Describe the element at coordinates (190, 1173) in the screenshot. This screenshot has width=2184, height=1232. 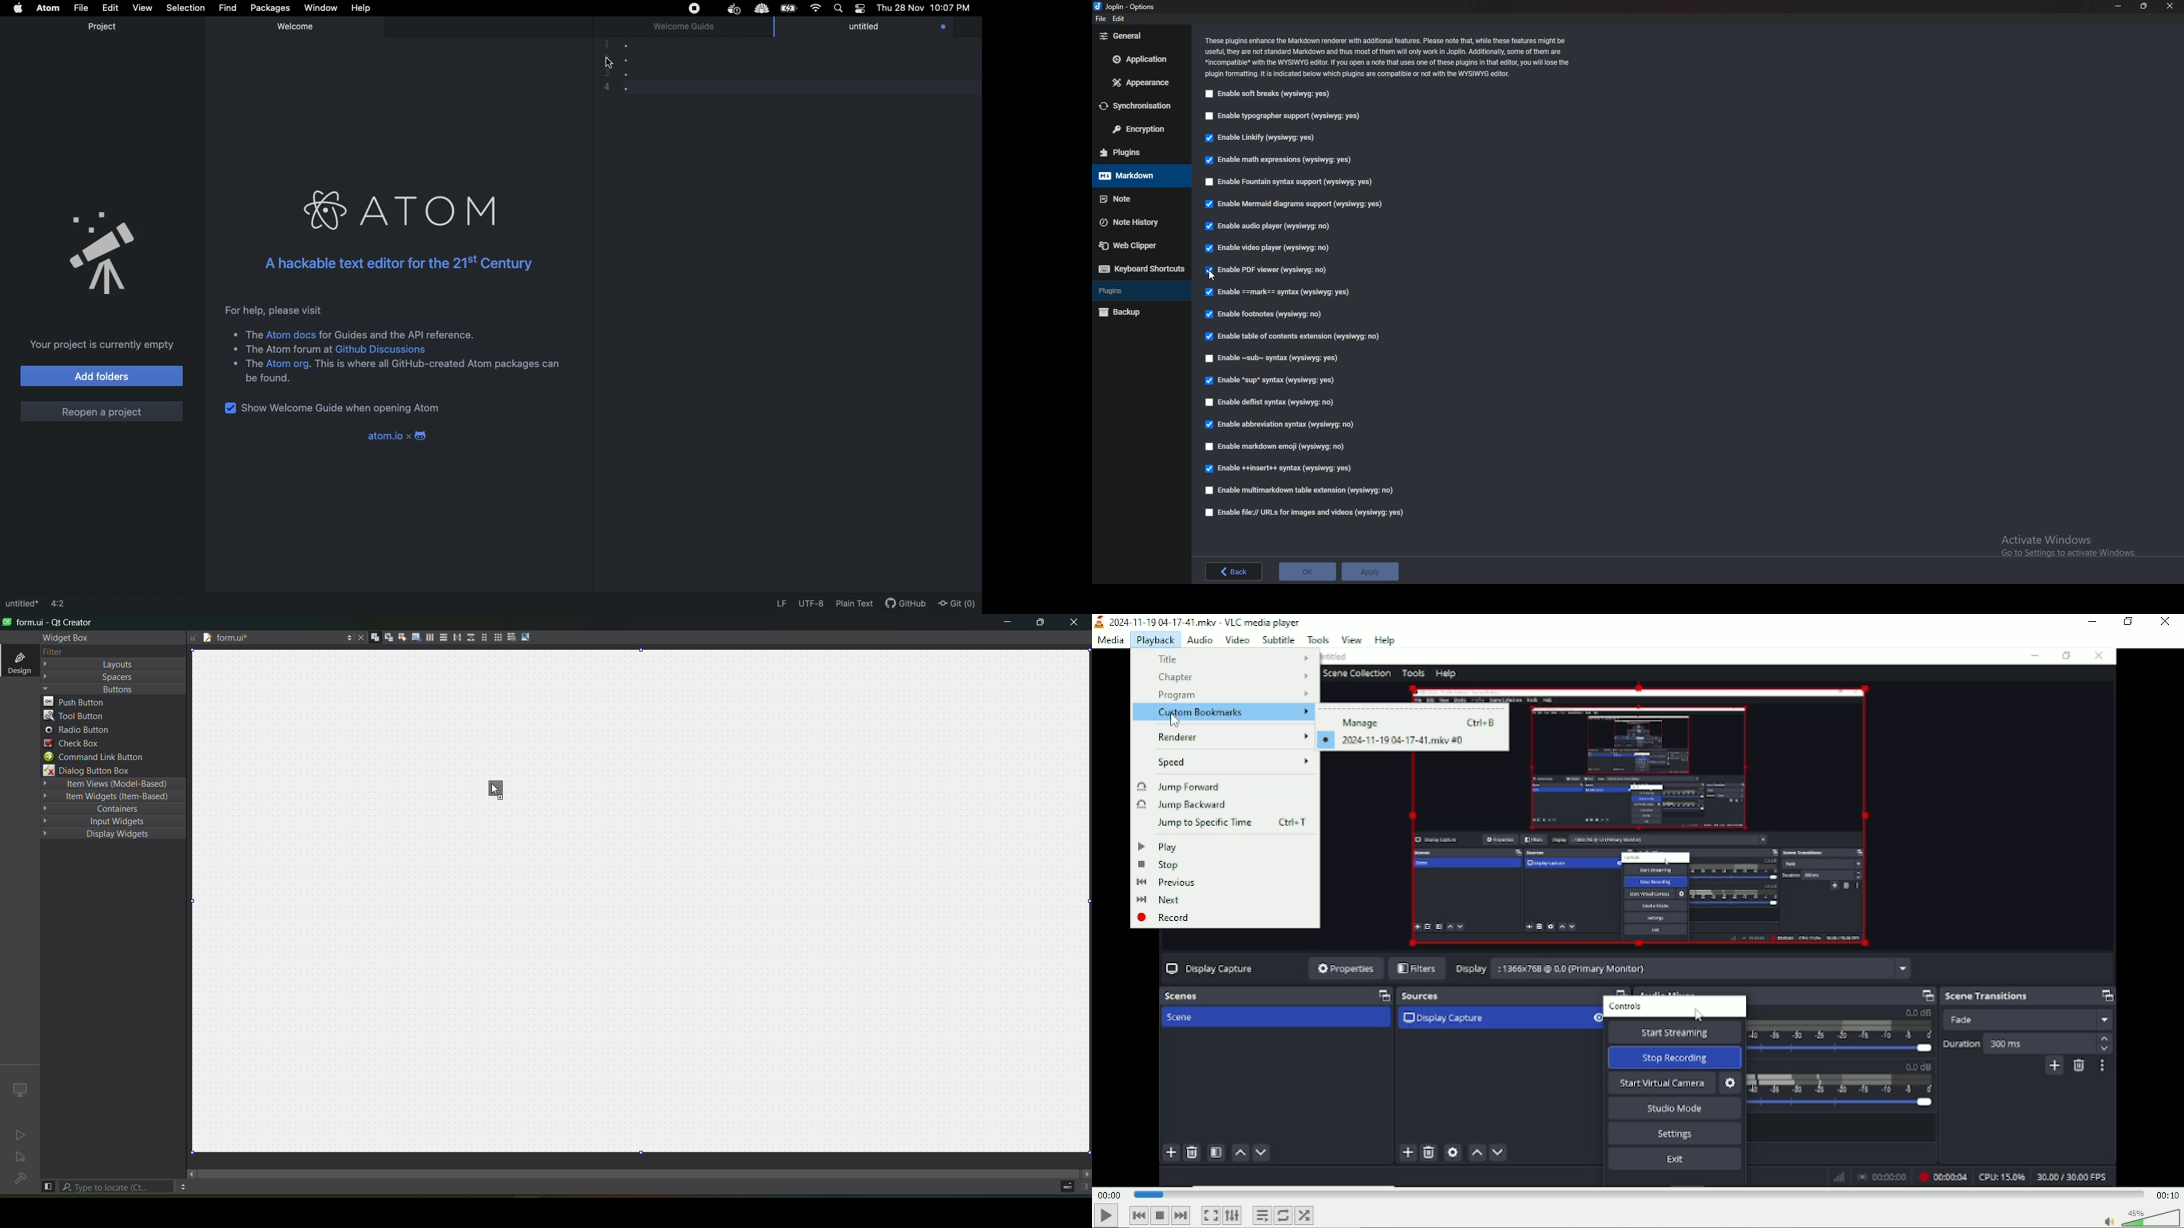
I see `move left` at that location.